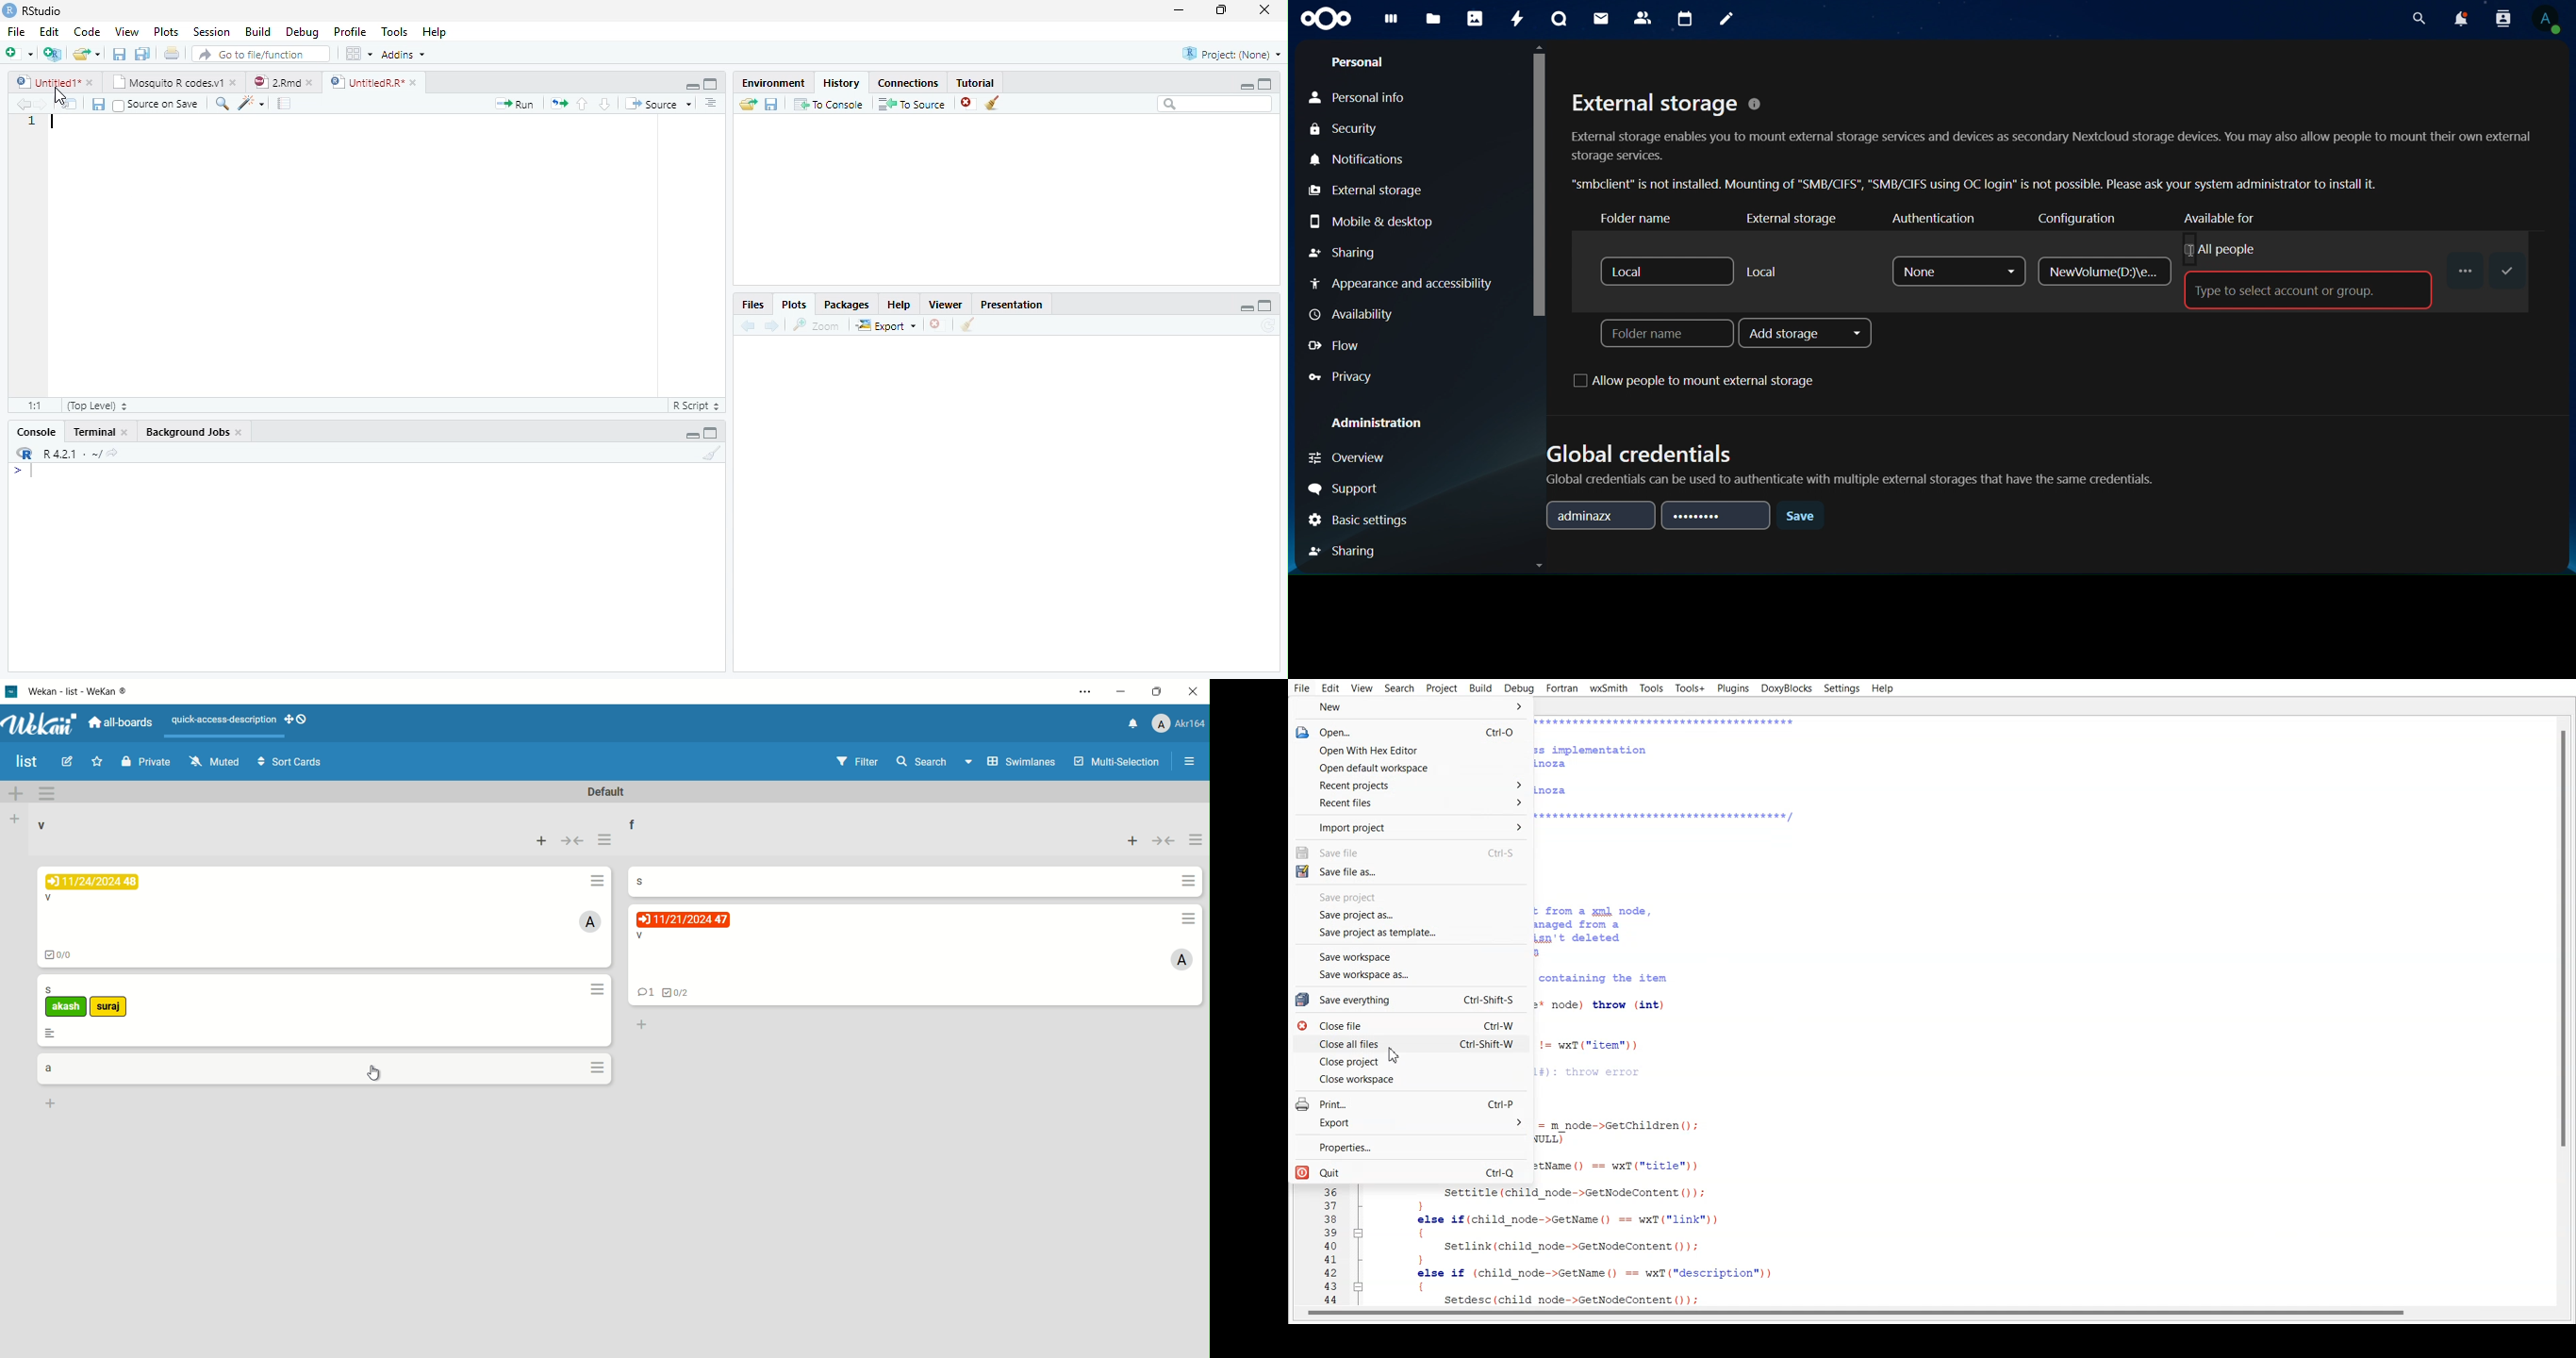  Describe the element at coordinates (1601, 515) in the screenshot. I see `adminazx` at that location.